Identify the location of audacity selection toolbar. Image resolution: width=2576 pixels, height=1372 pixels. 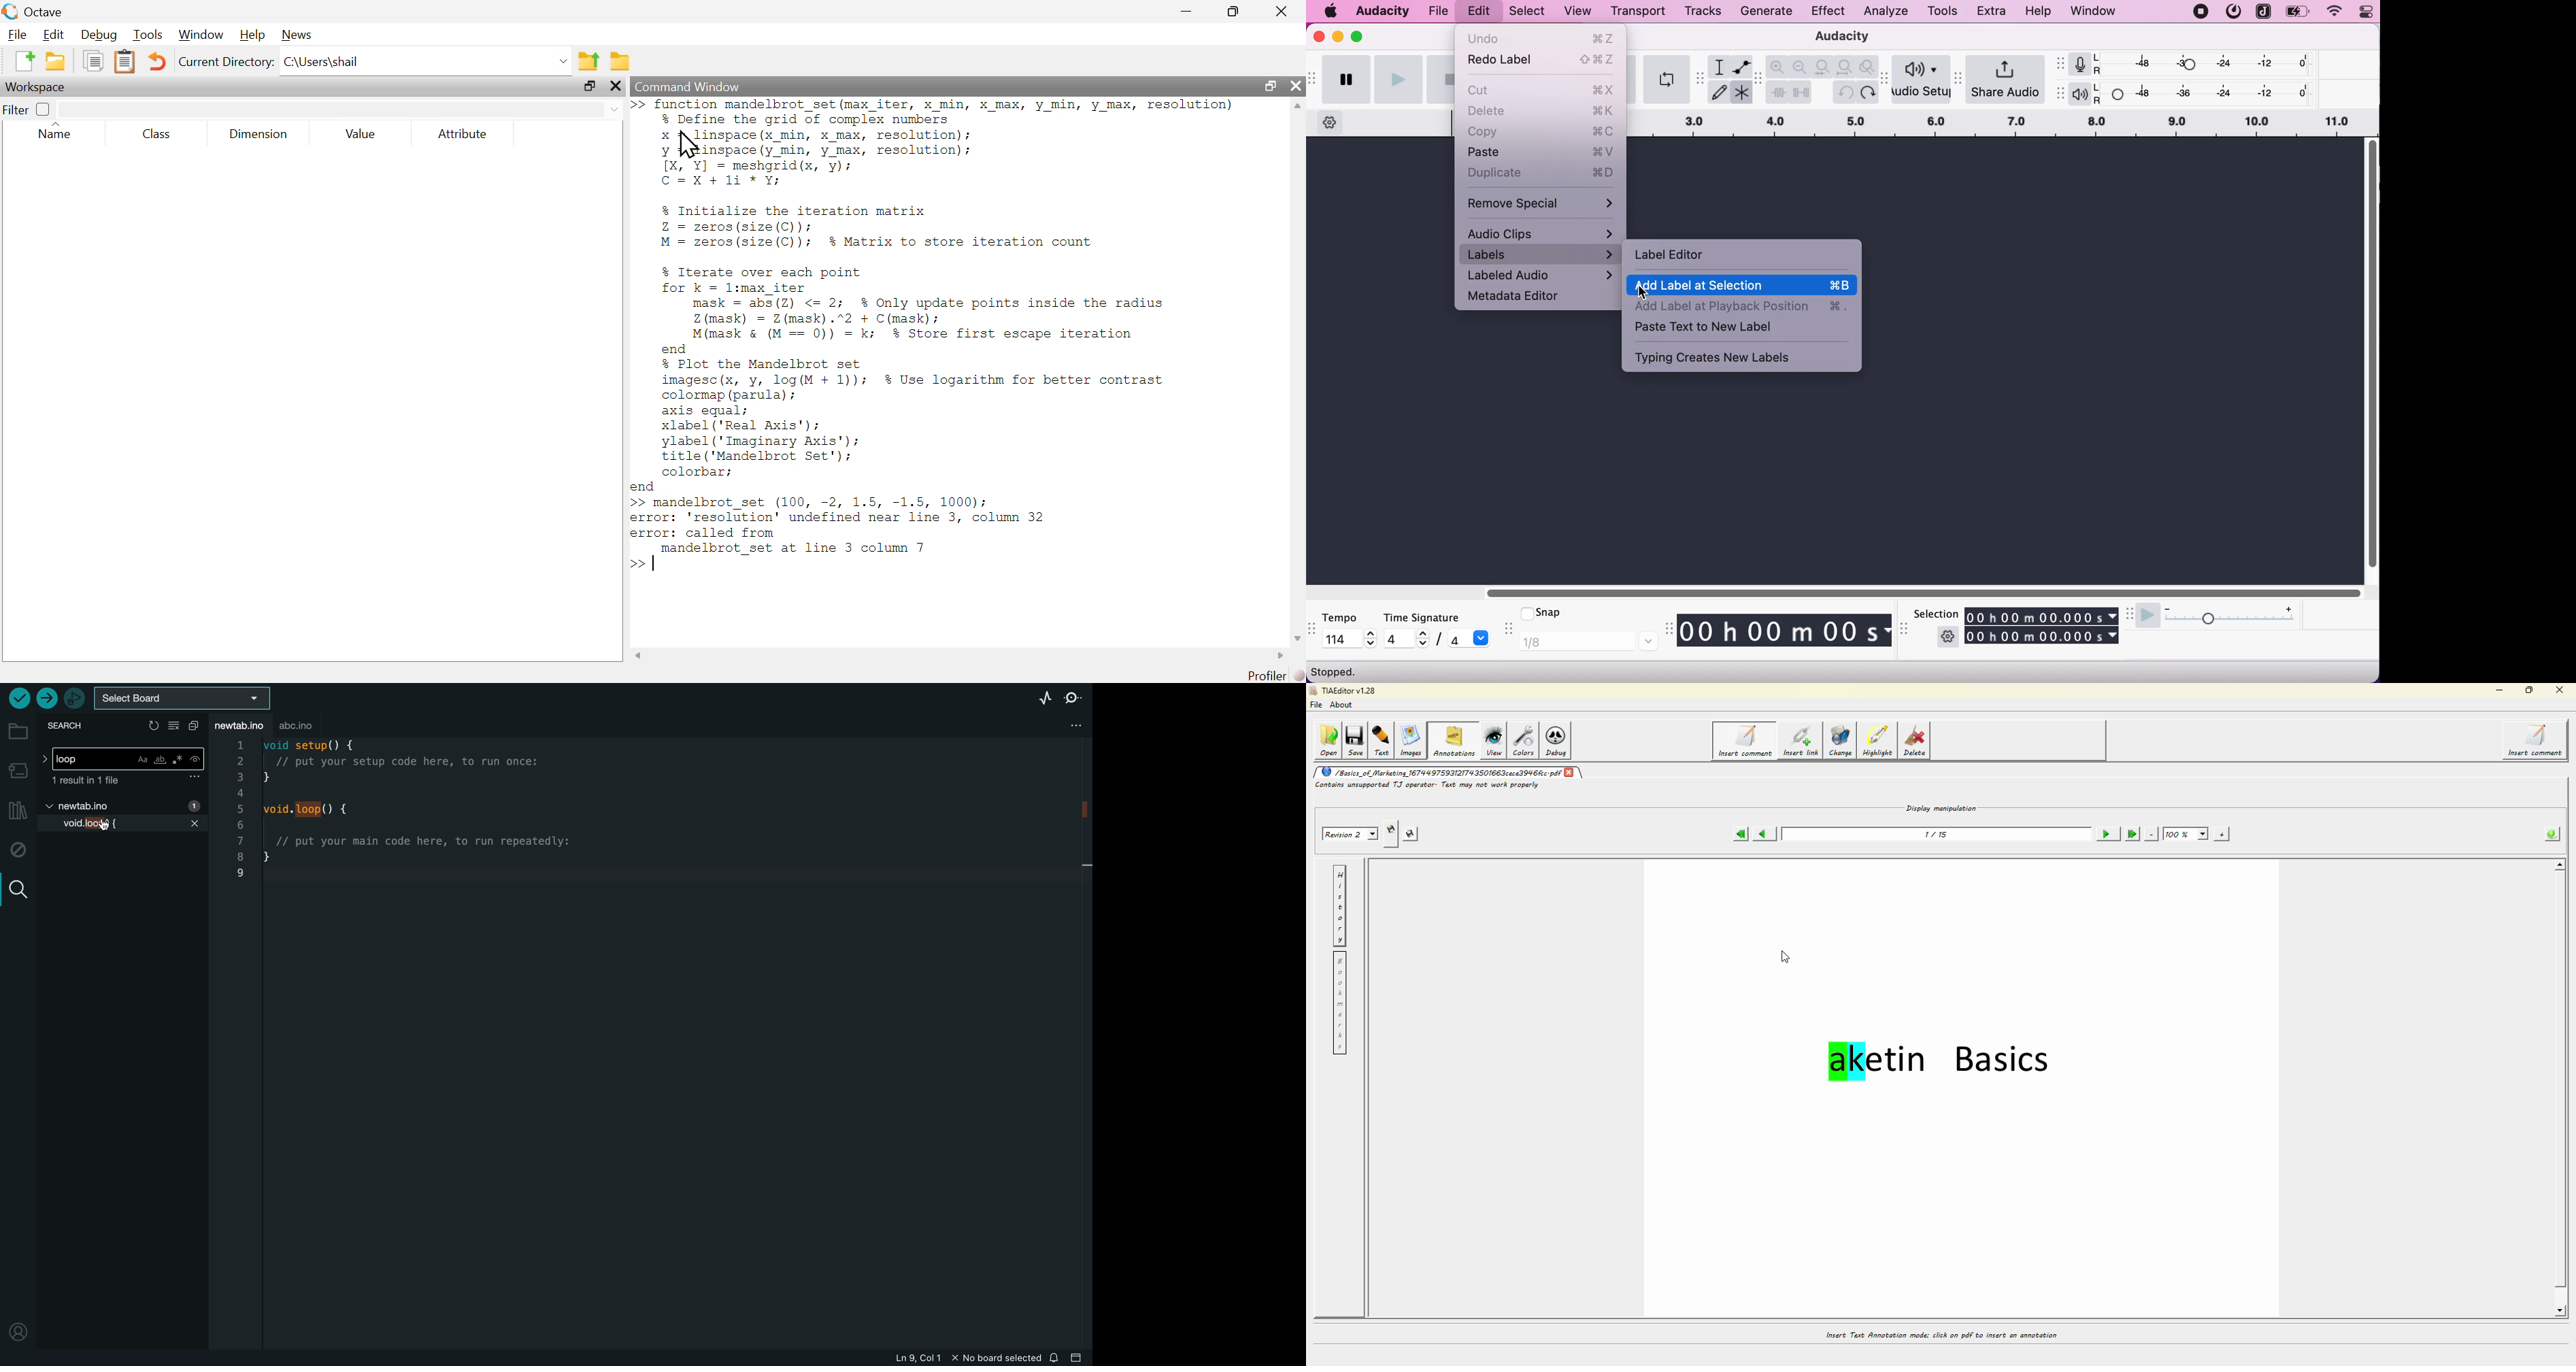
(1906, 633).